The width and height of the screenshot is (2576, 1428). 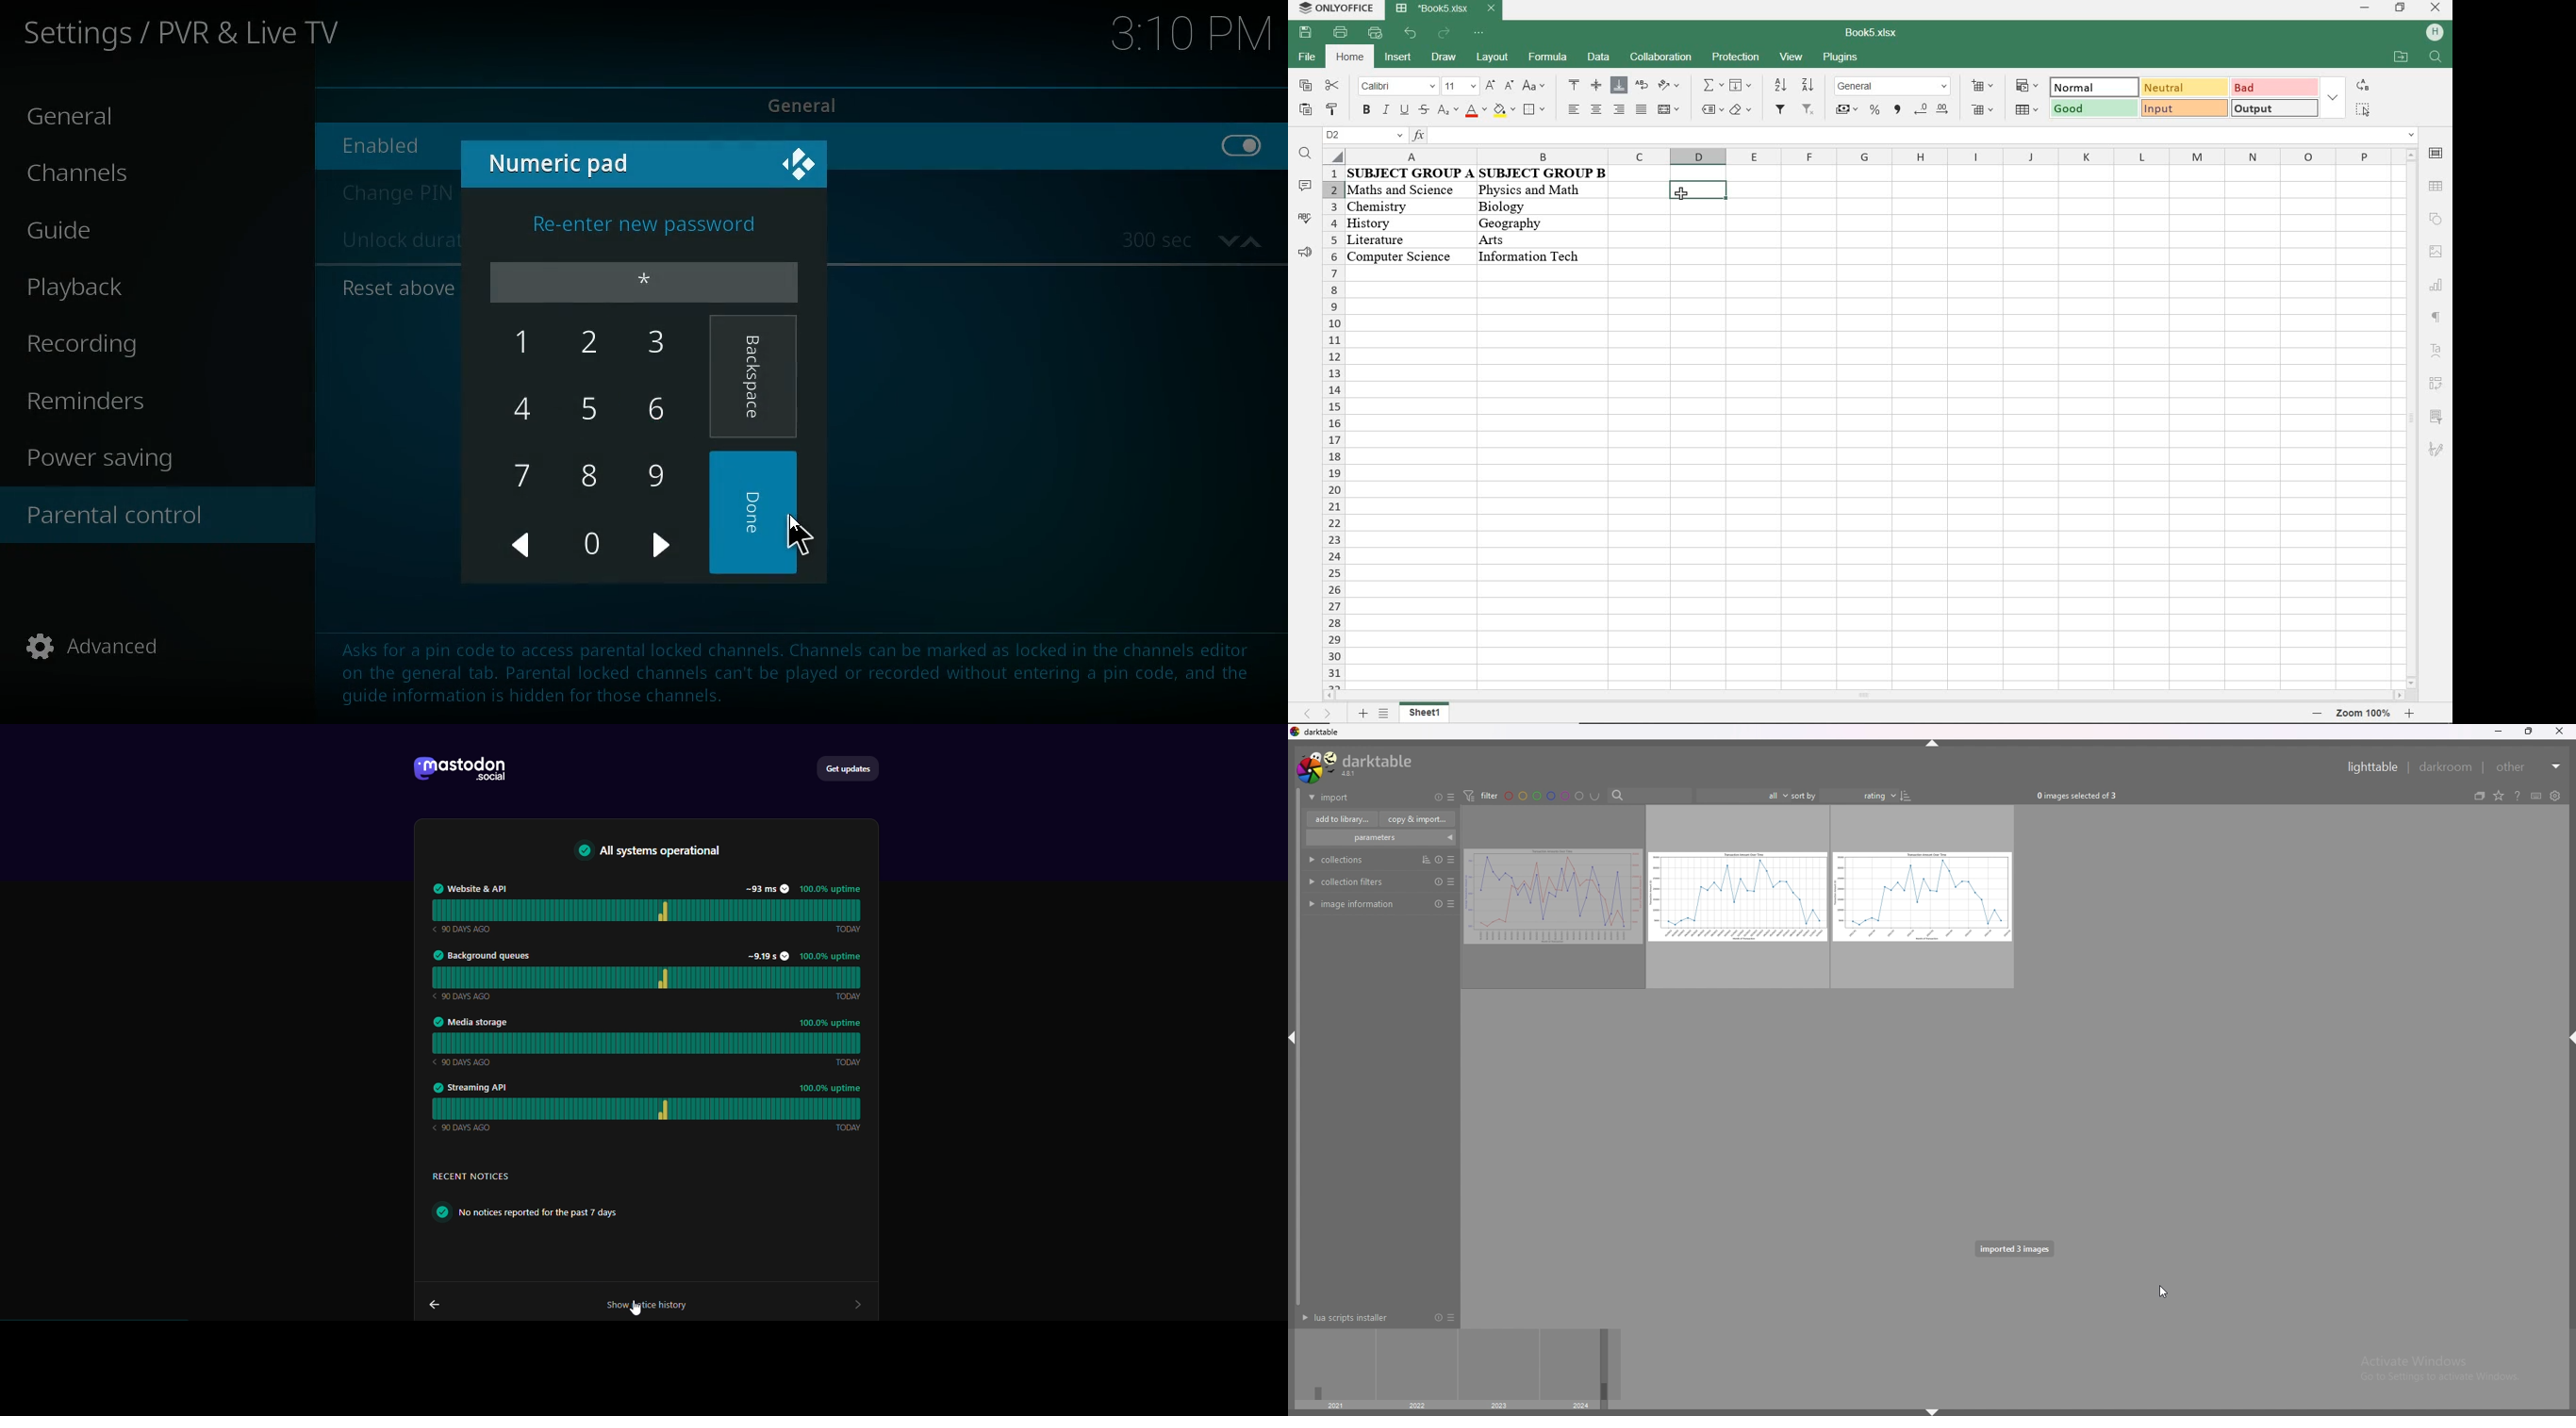 What do you see at coordinates (1192, 240) in the screenshot?
I see `time` at bounding box center [1192, 240].